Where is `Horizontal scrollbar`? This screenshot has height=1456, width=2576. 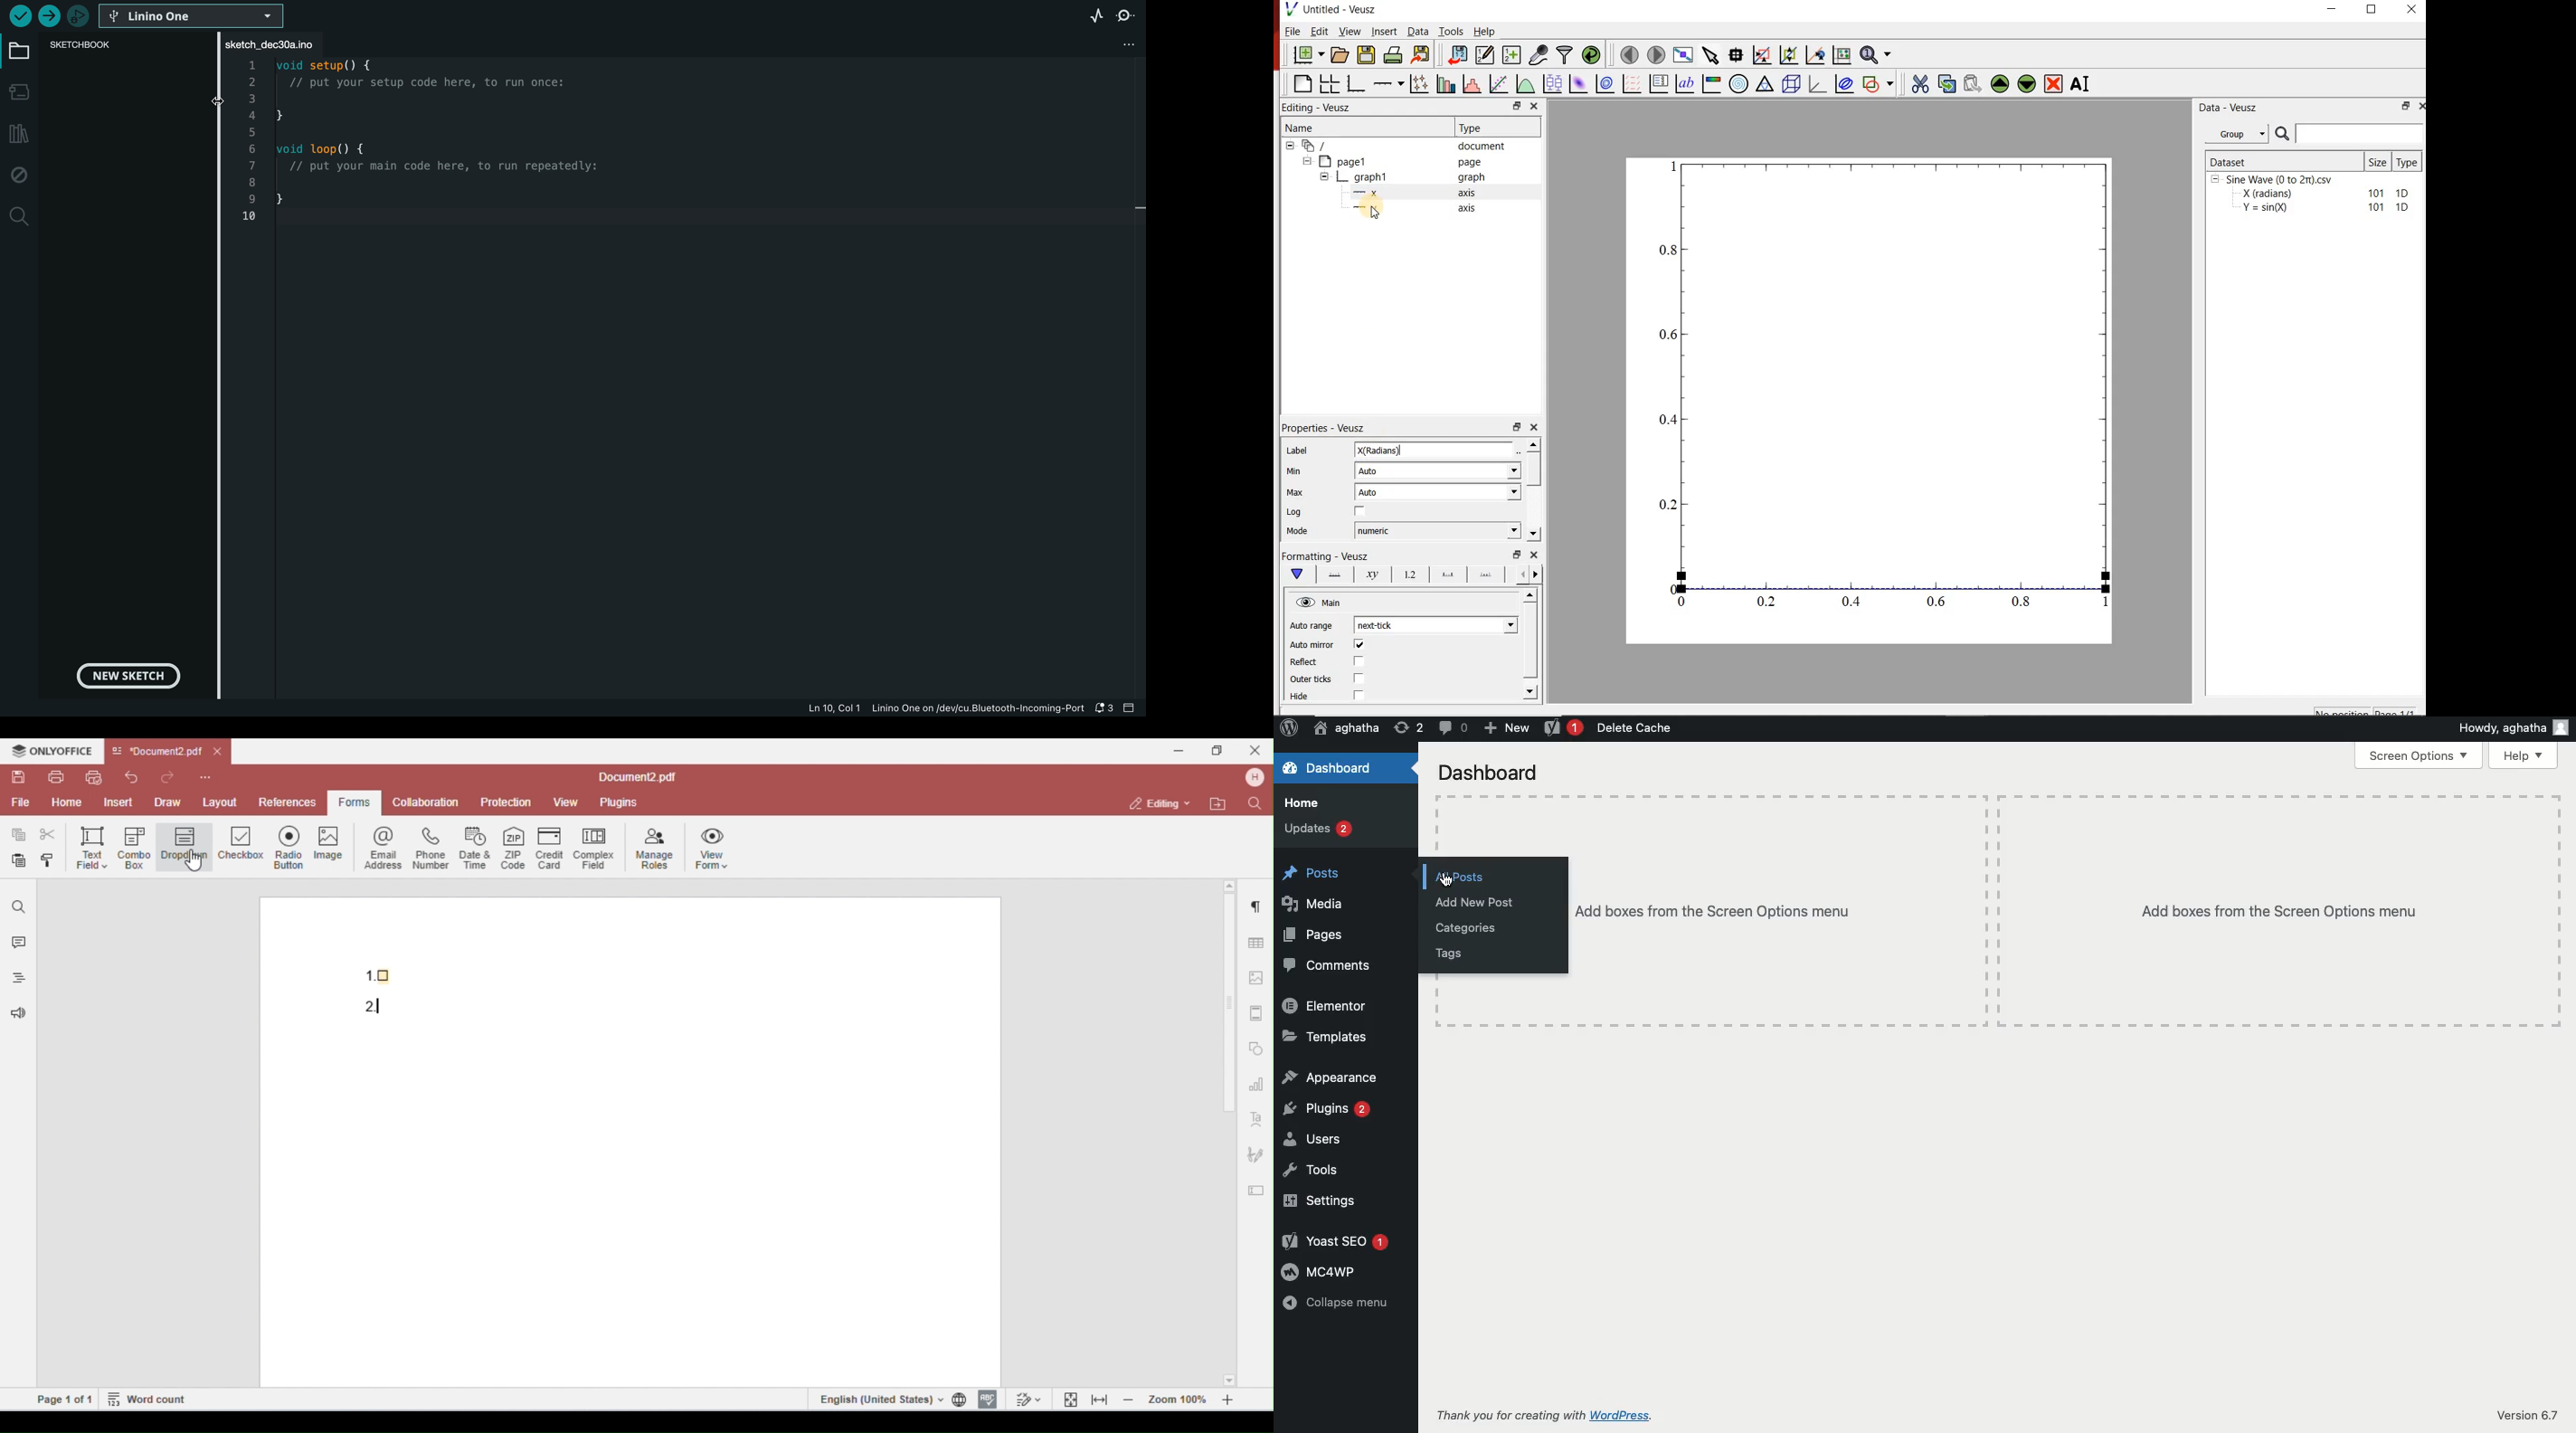
Horizontal scrollbar is located at coordinates (1532, 642).